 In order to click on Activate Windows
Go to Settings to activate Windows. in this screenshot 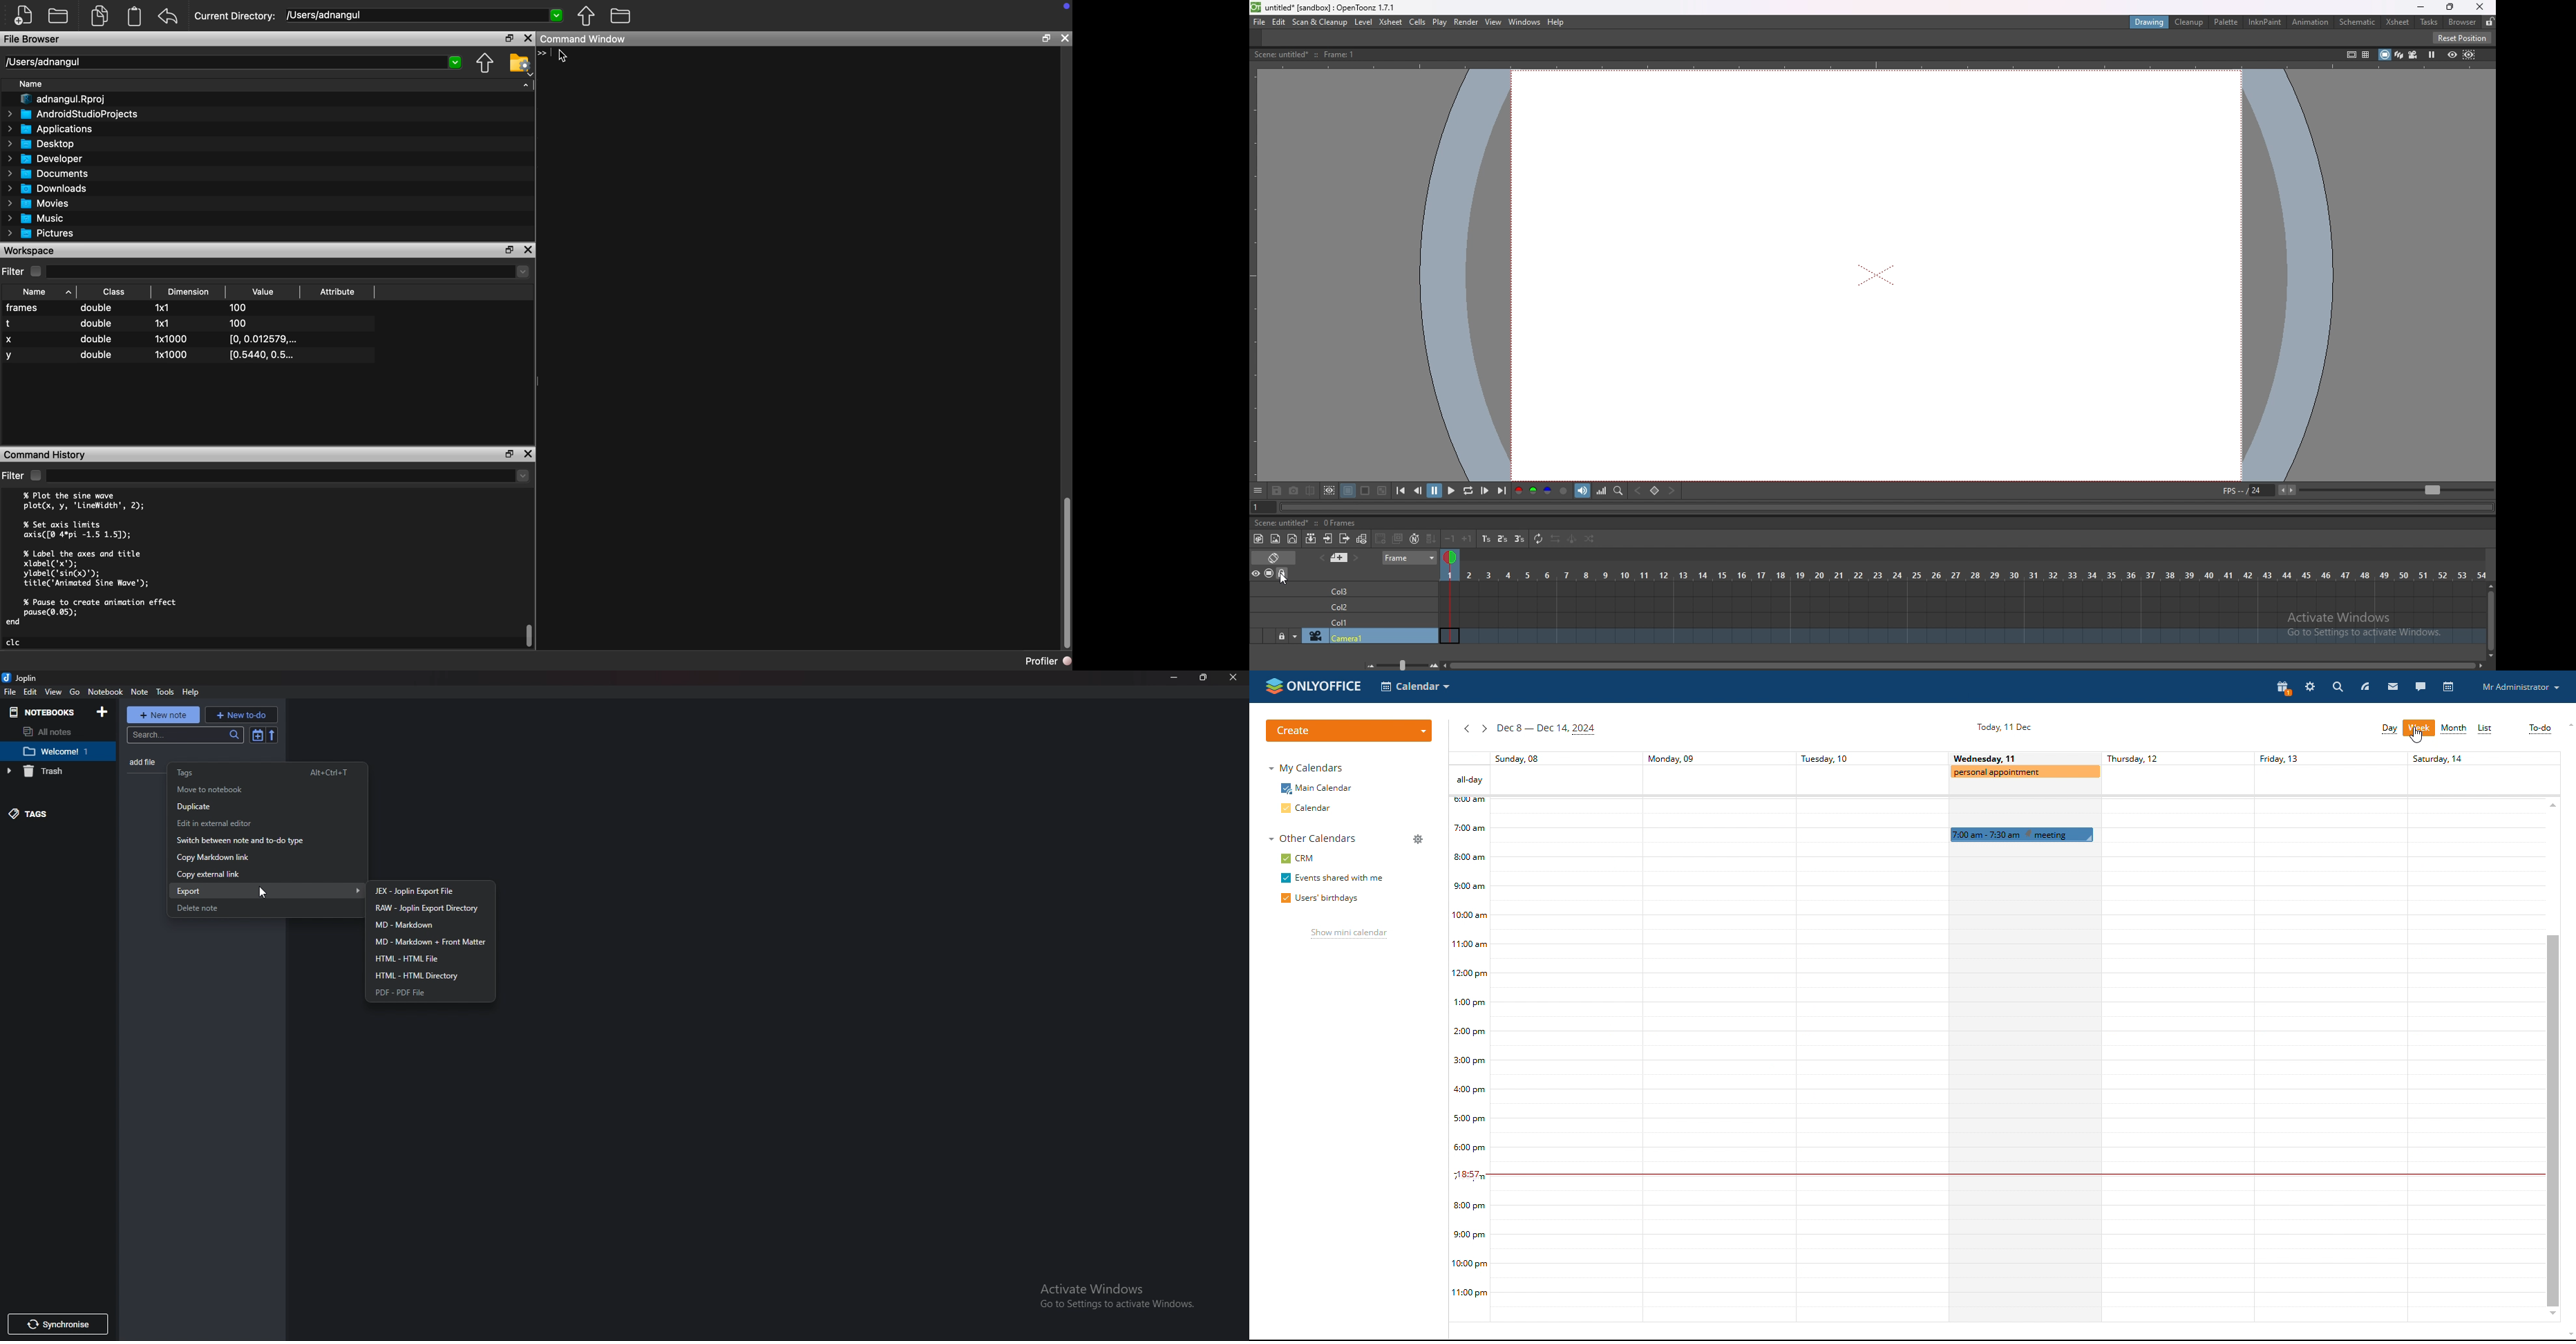, I will do `click(1122, 1297)`.